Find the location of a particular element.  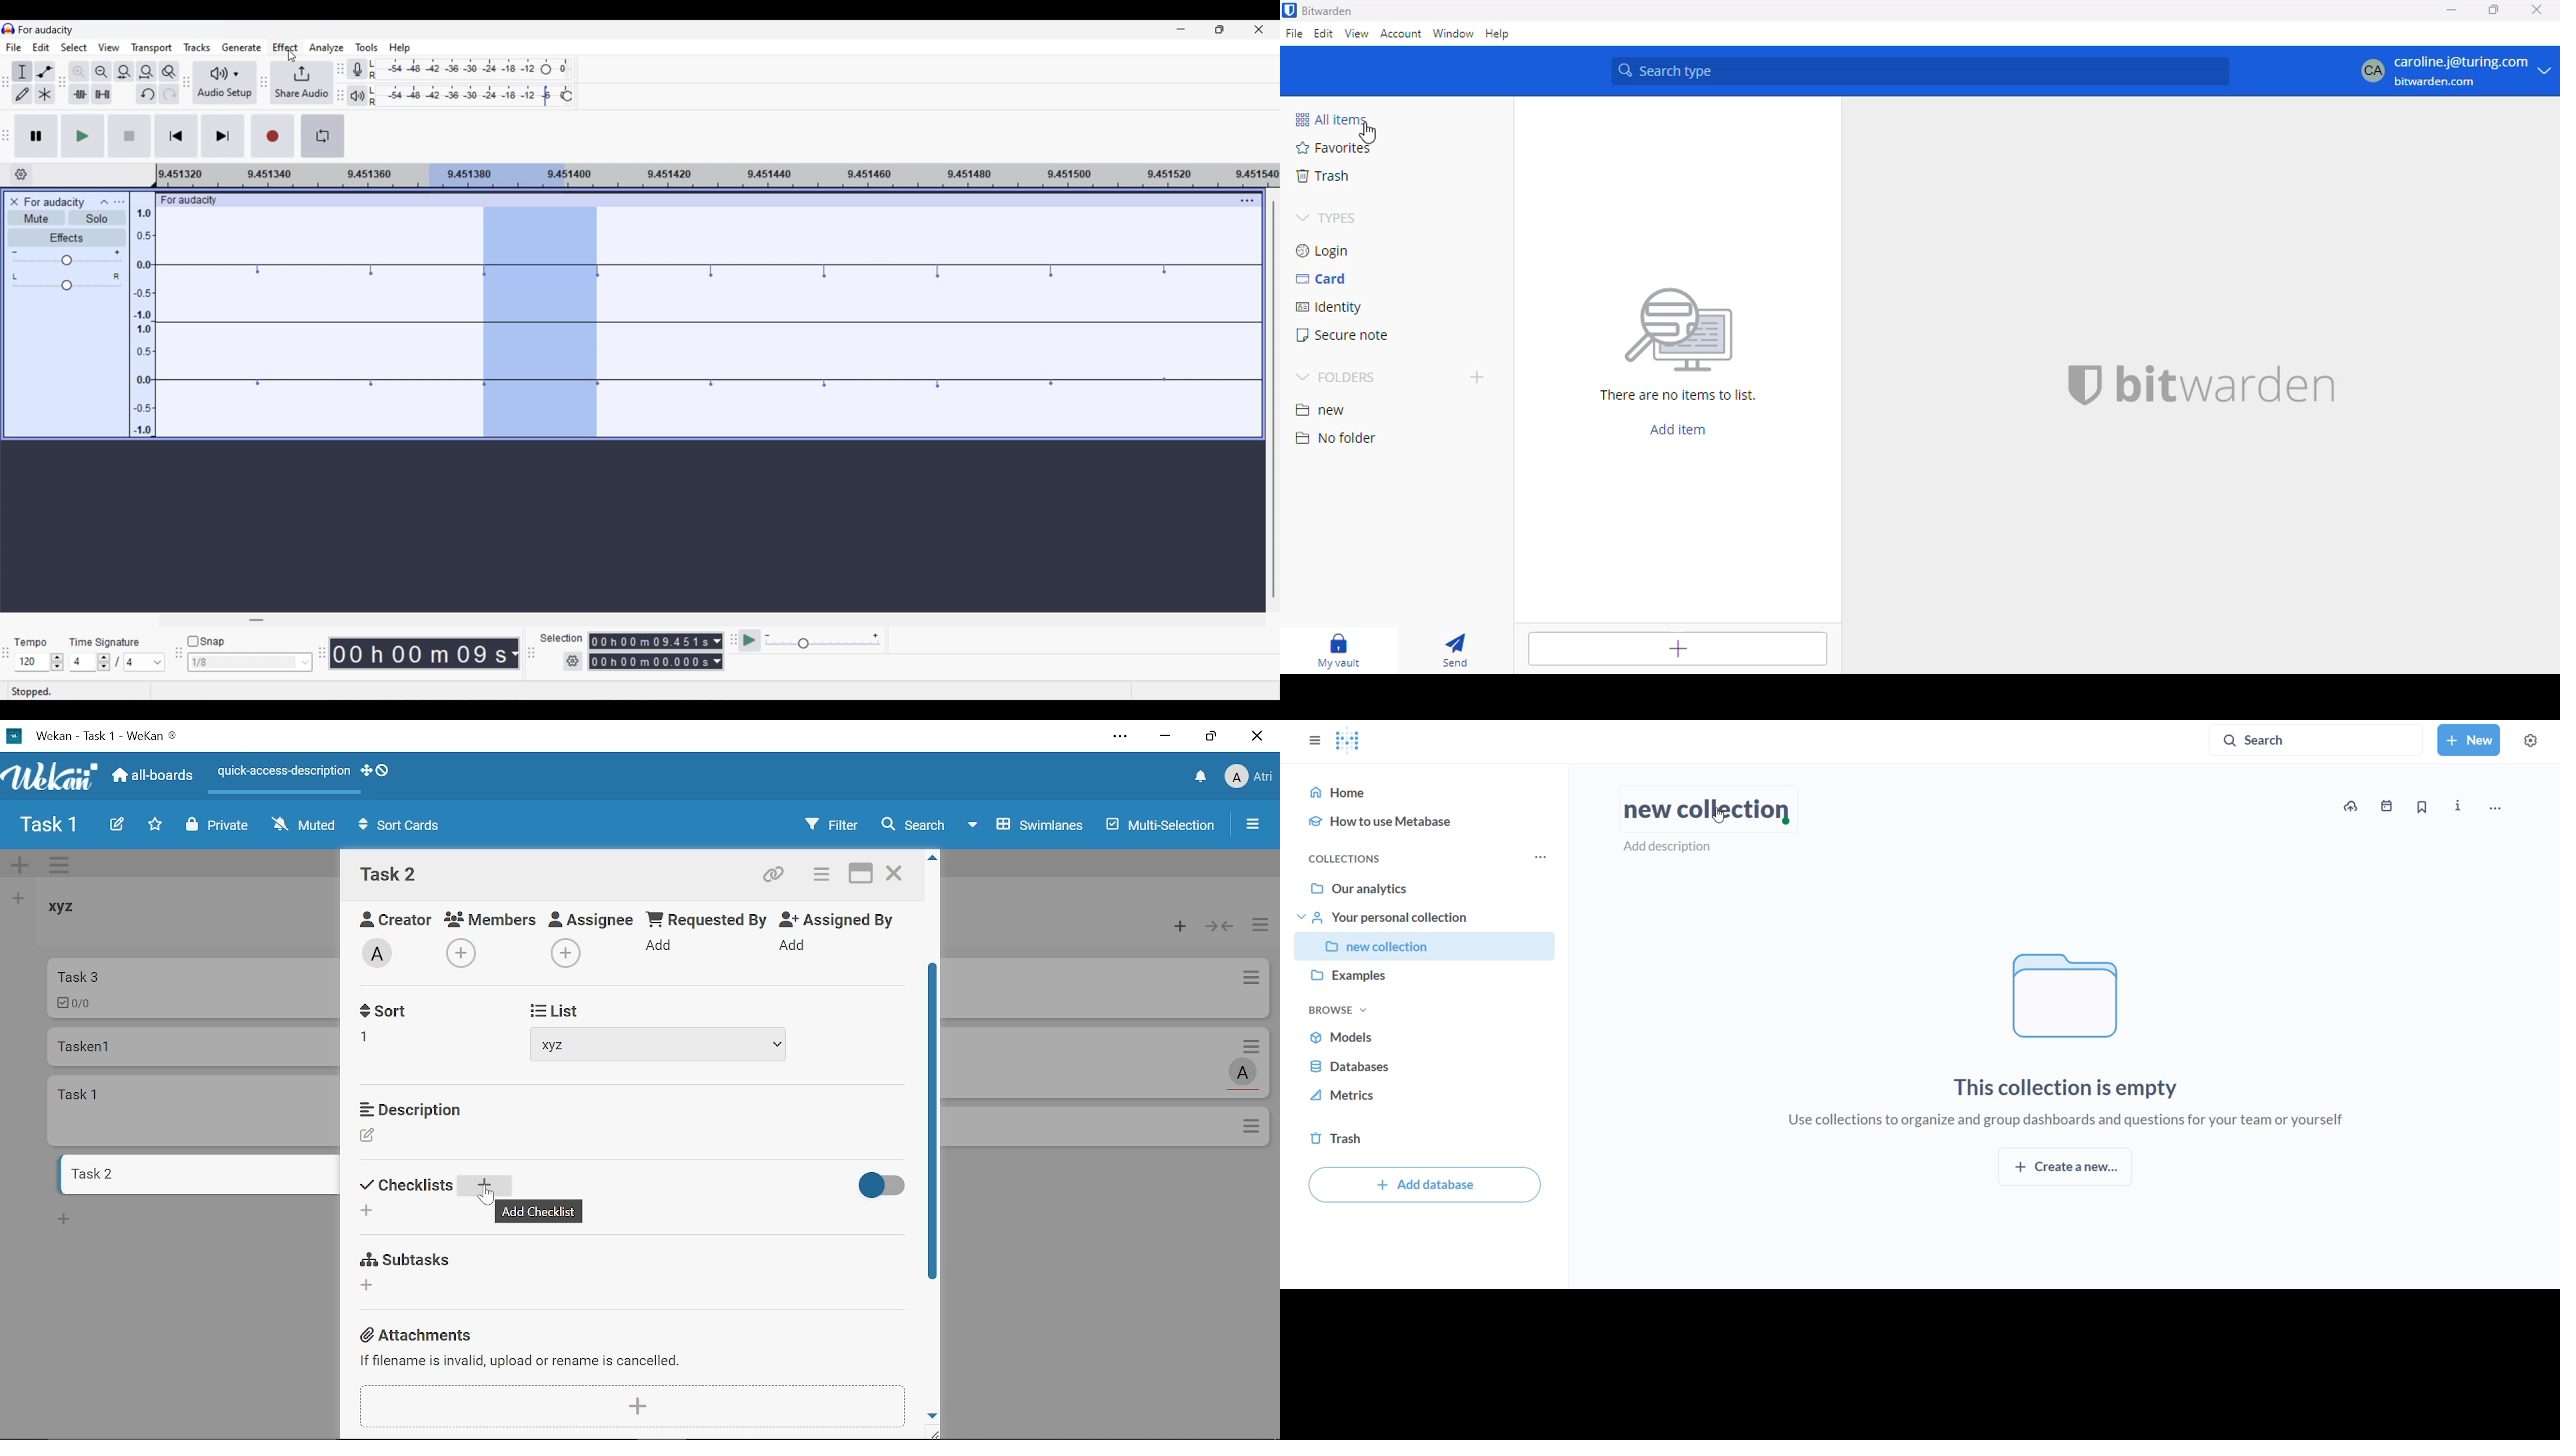

create new collection is located at coordinates (2065, 1167).